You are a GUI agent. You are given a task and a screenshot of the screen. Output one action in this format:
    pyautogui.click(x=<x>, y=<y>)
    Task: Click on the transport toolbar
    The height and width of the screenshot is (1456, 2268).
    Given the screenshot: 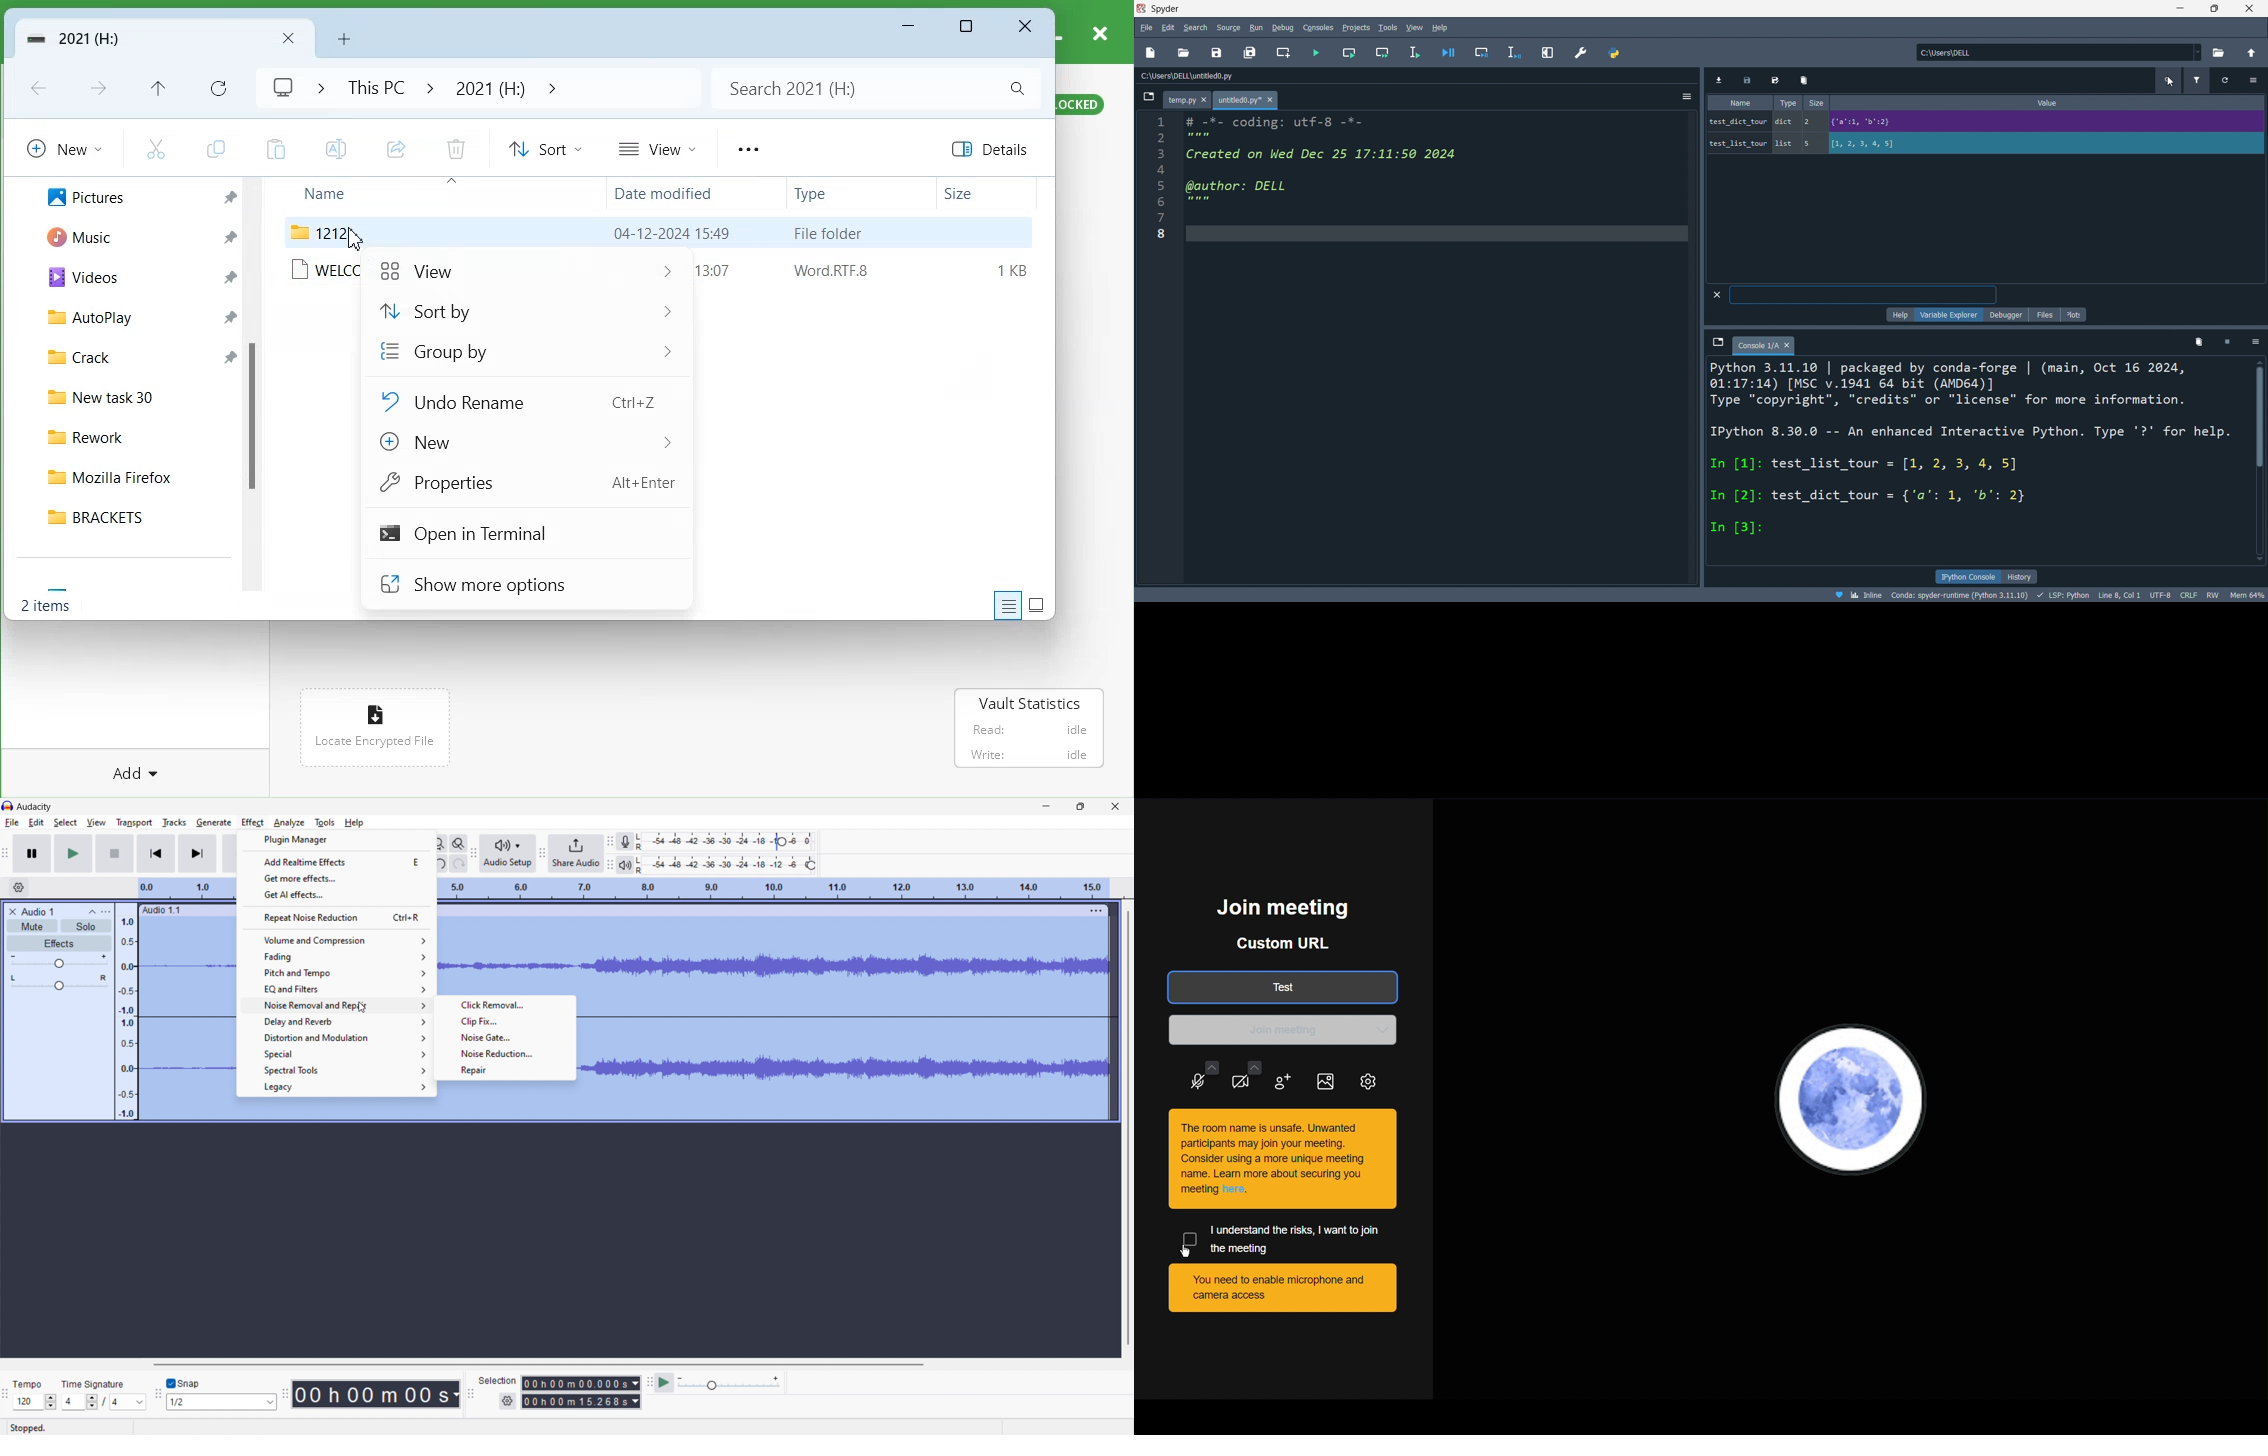 What is the action you would take?
    pyautogui.click(x=6, y=852)
    